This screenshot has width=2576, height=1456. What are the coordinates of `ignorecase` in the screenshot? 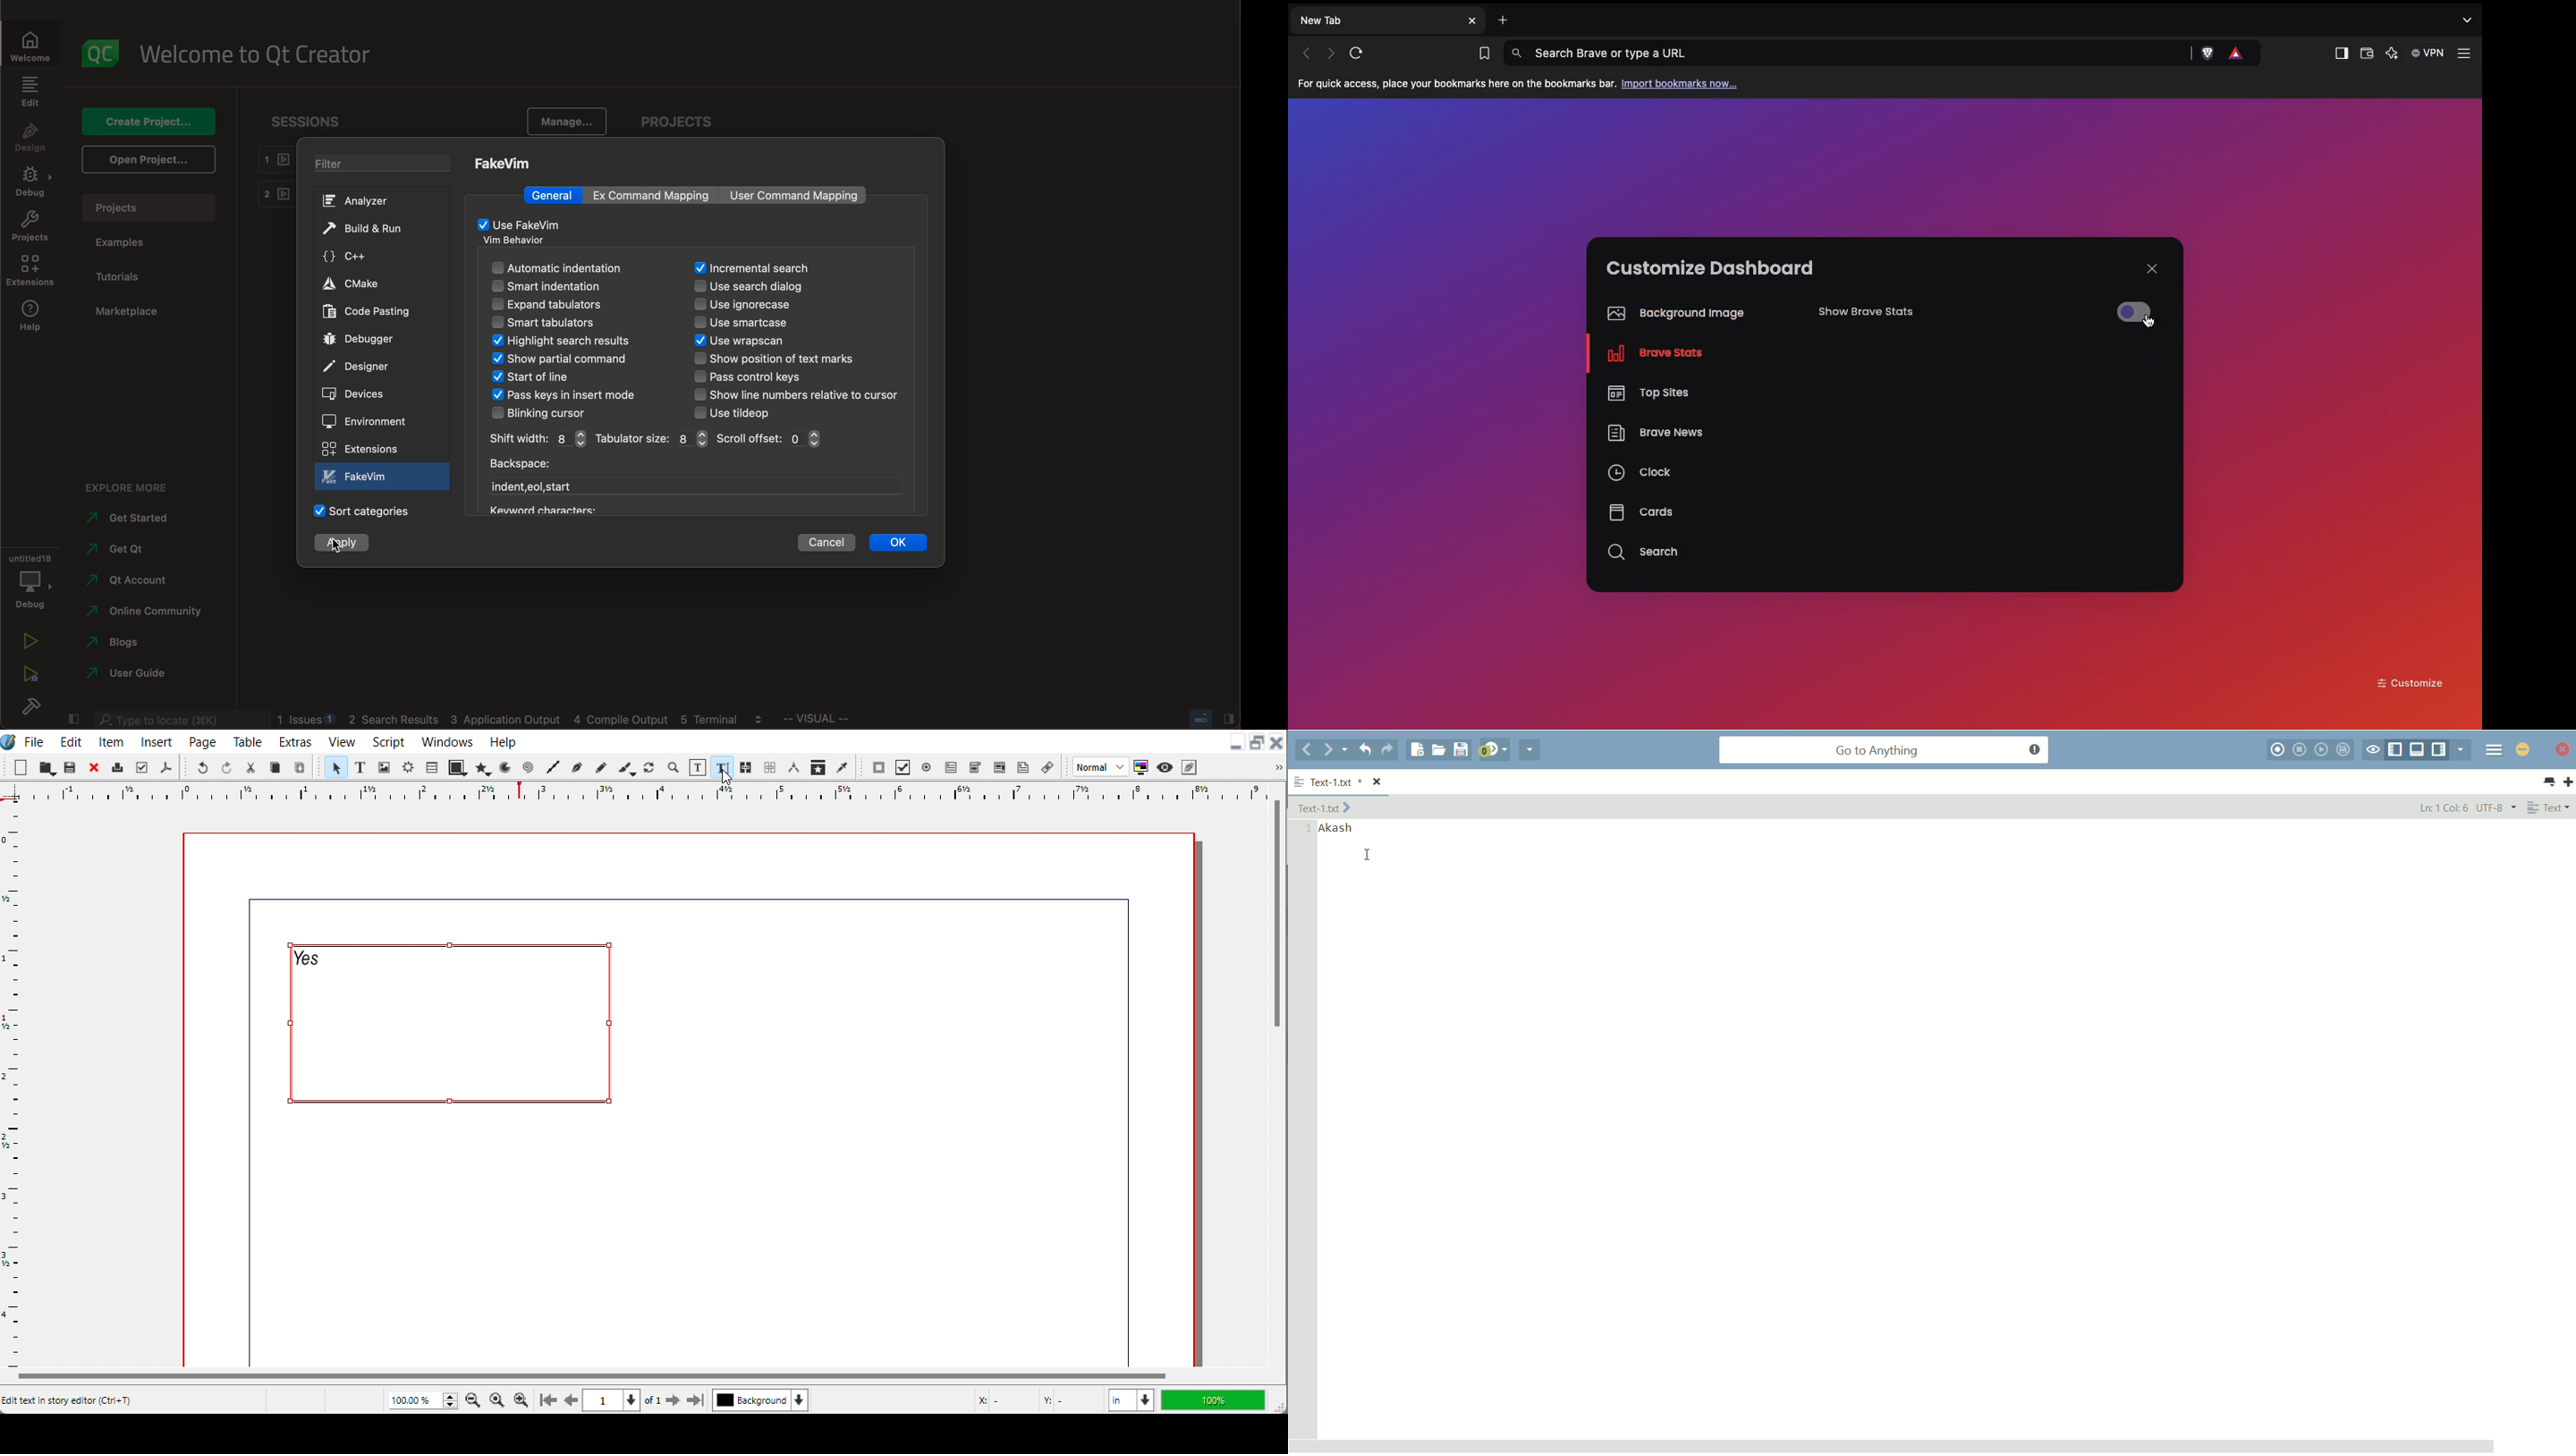 It's located at (747, 305).